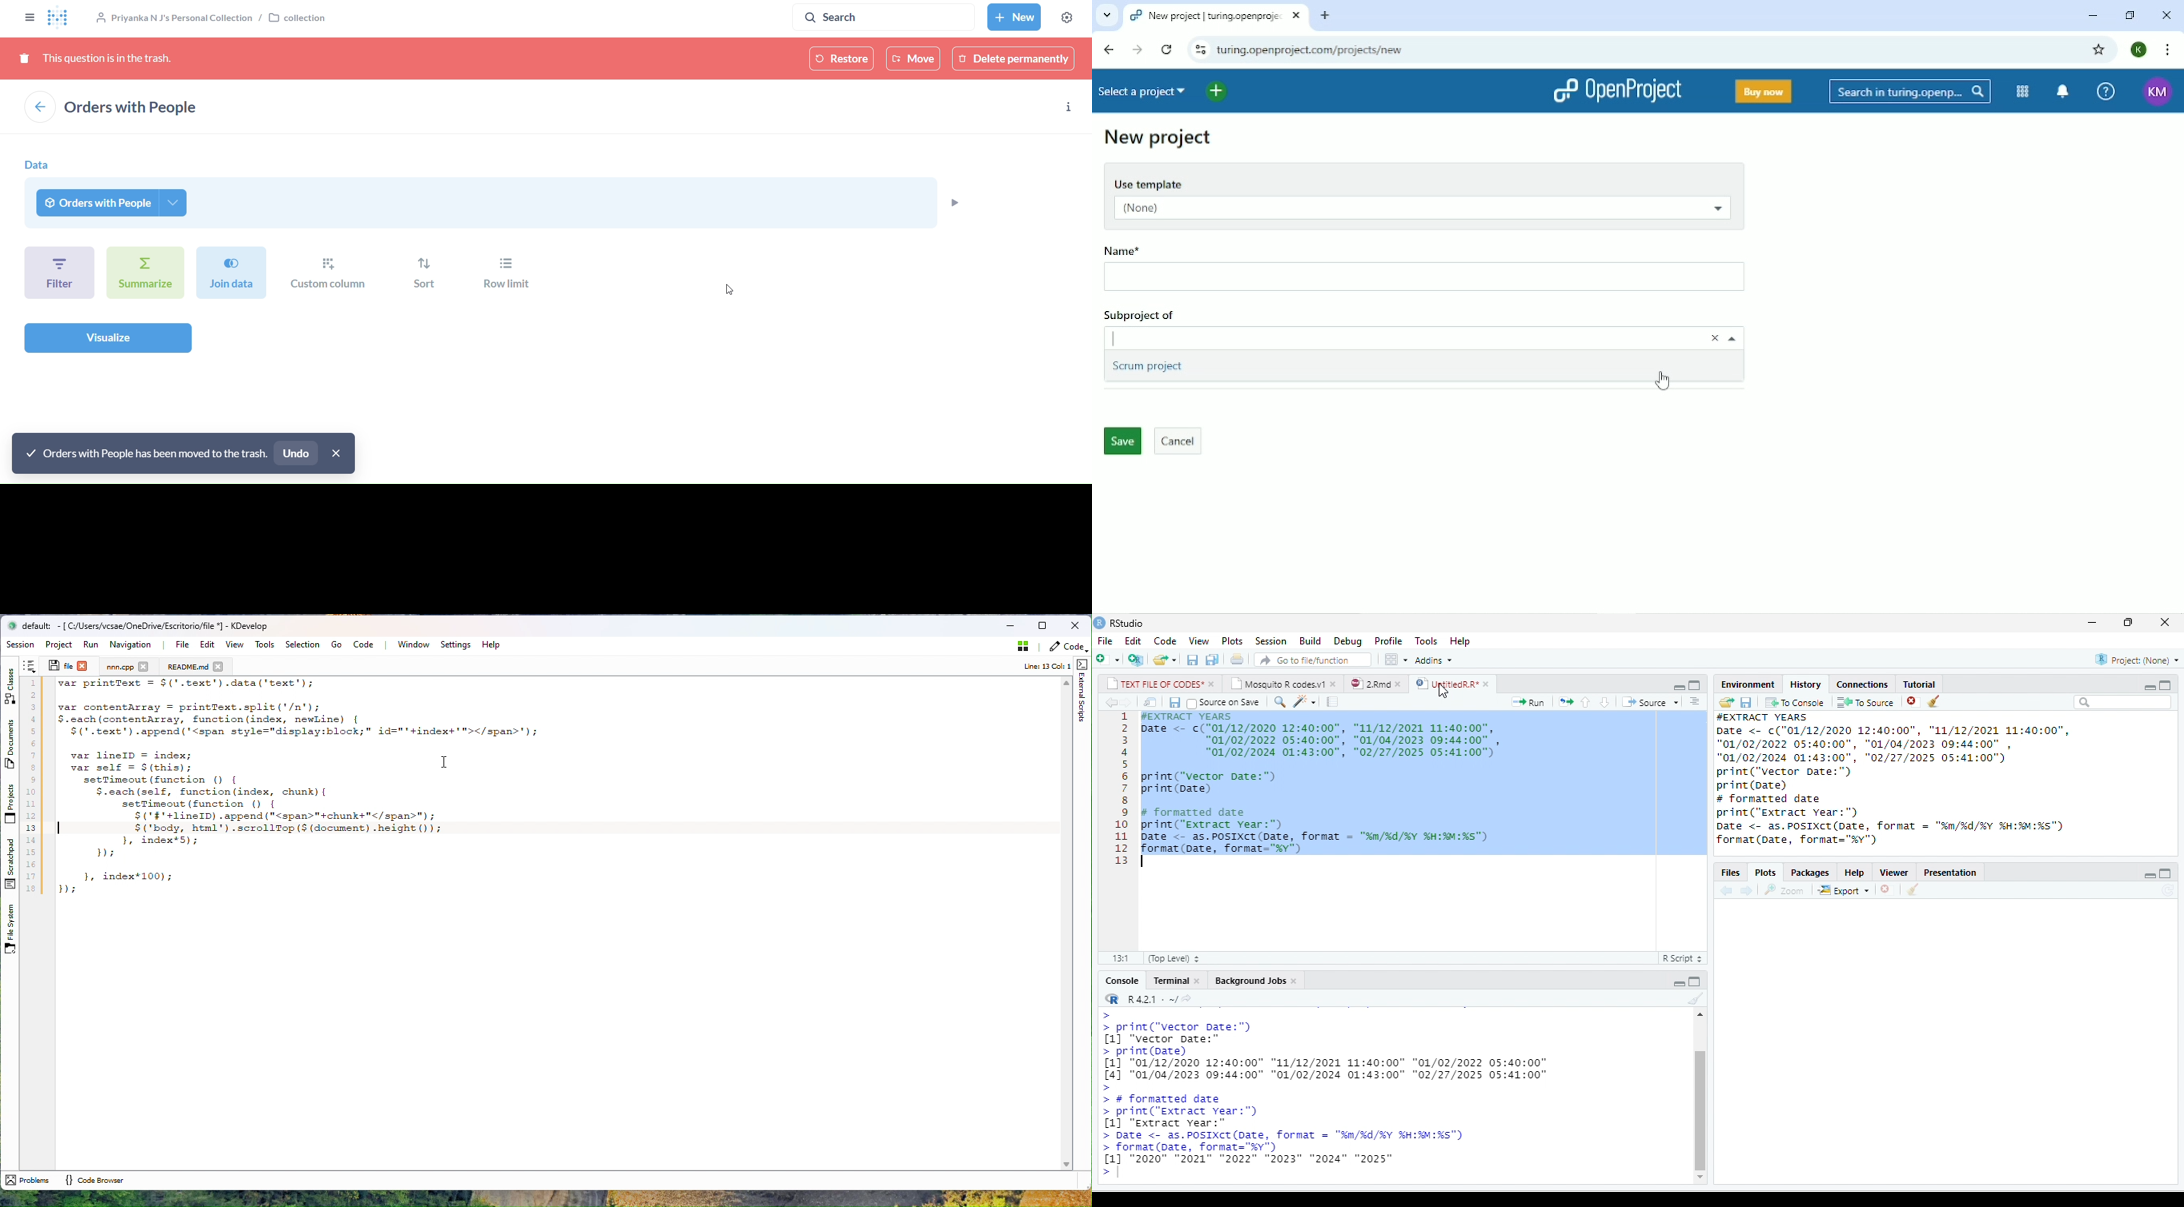 Image resolution: width=2184 pixels, height=1232 pixels. I want to click on cursor, so click(1445, 690).